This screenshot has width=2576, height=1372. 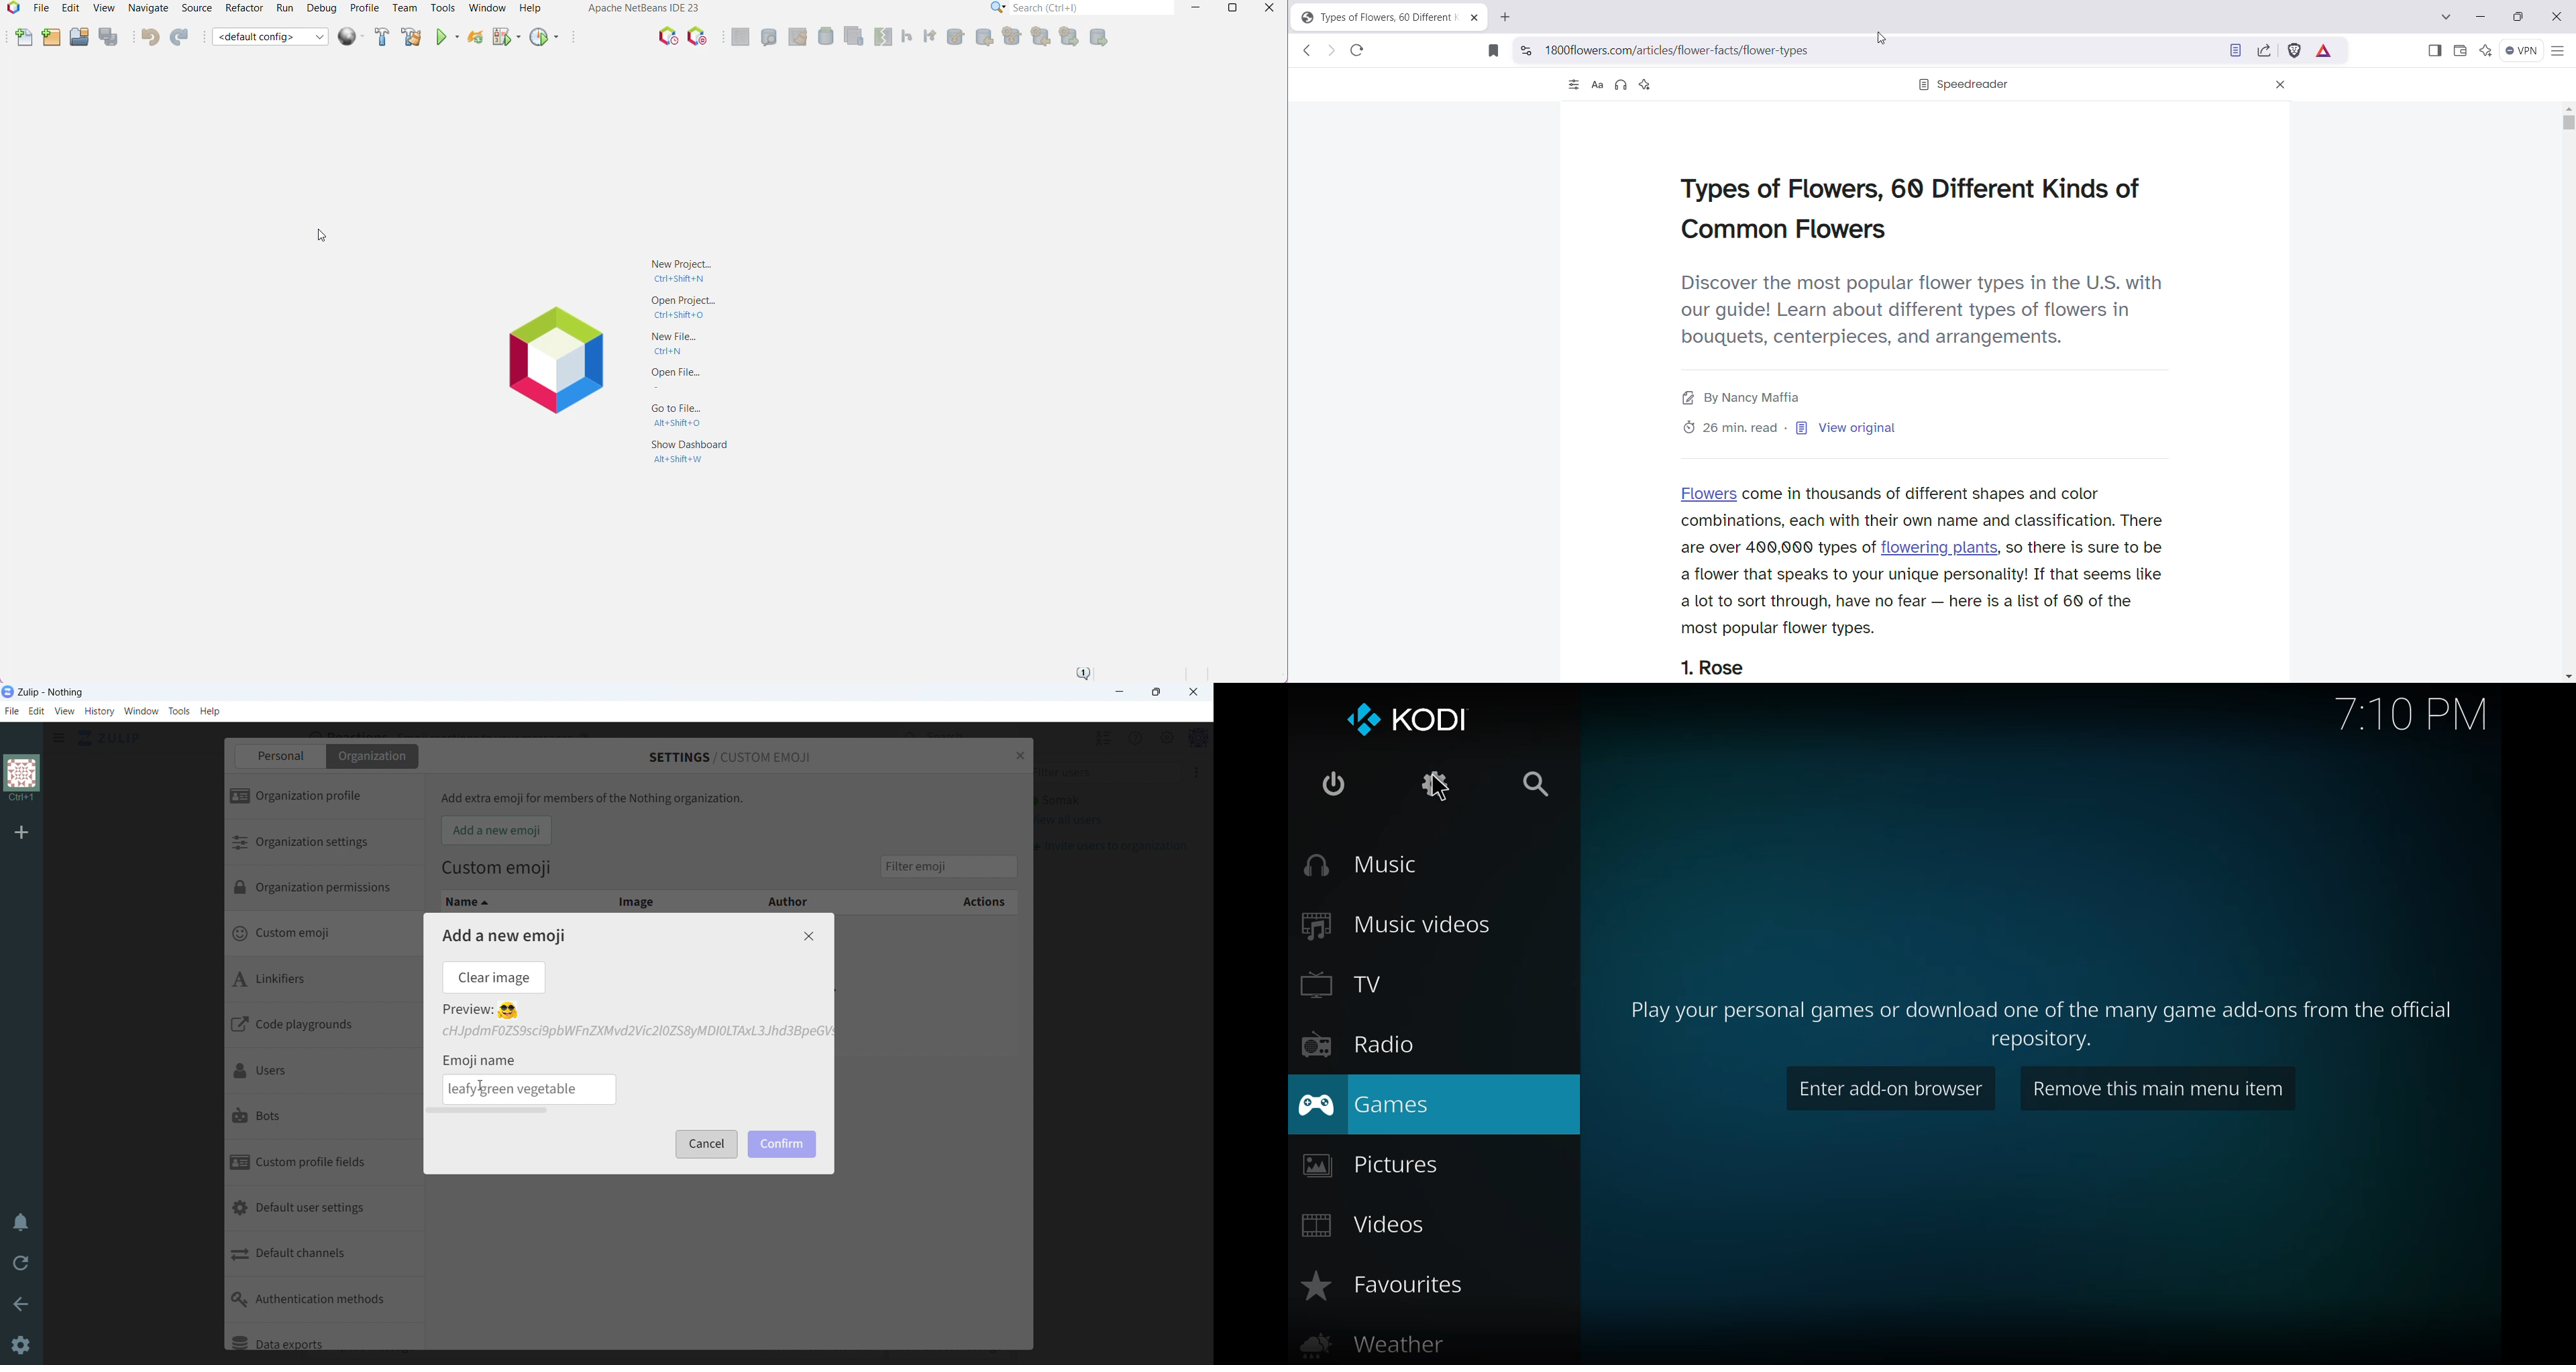 I want to click on file, so click(x=11, y=711).